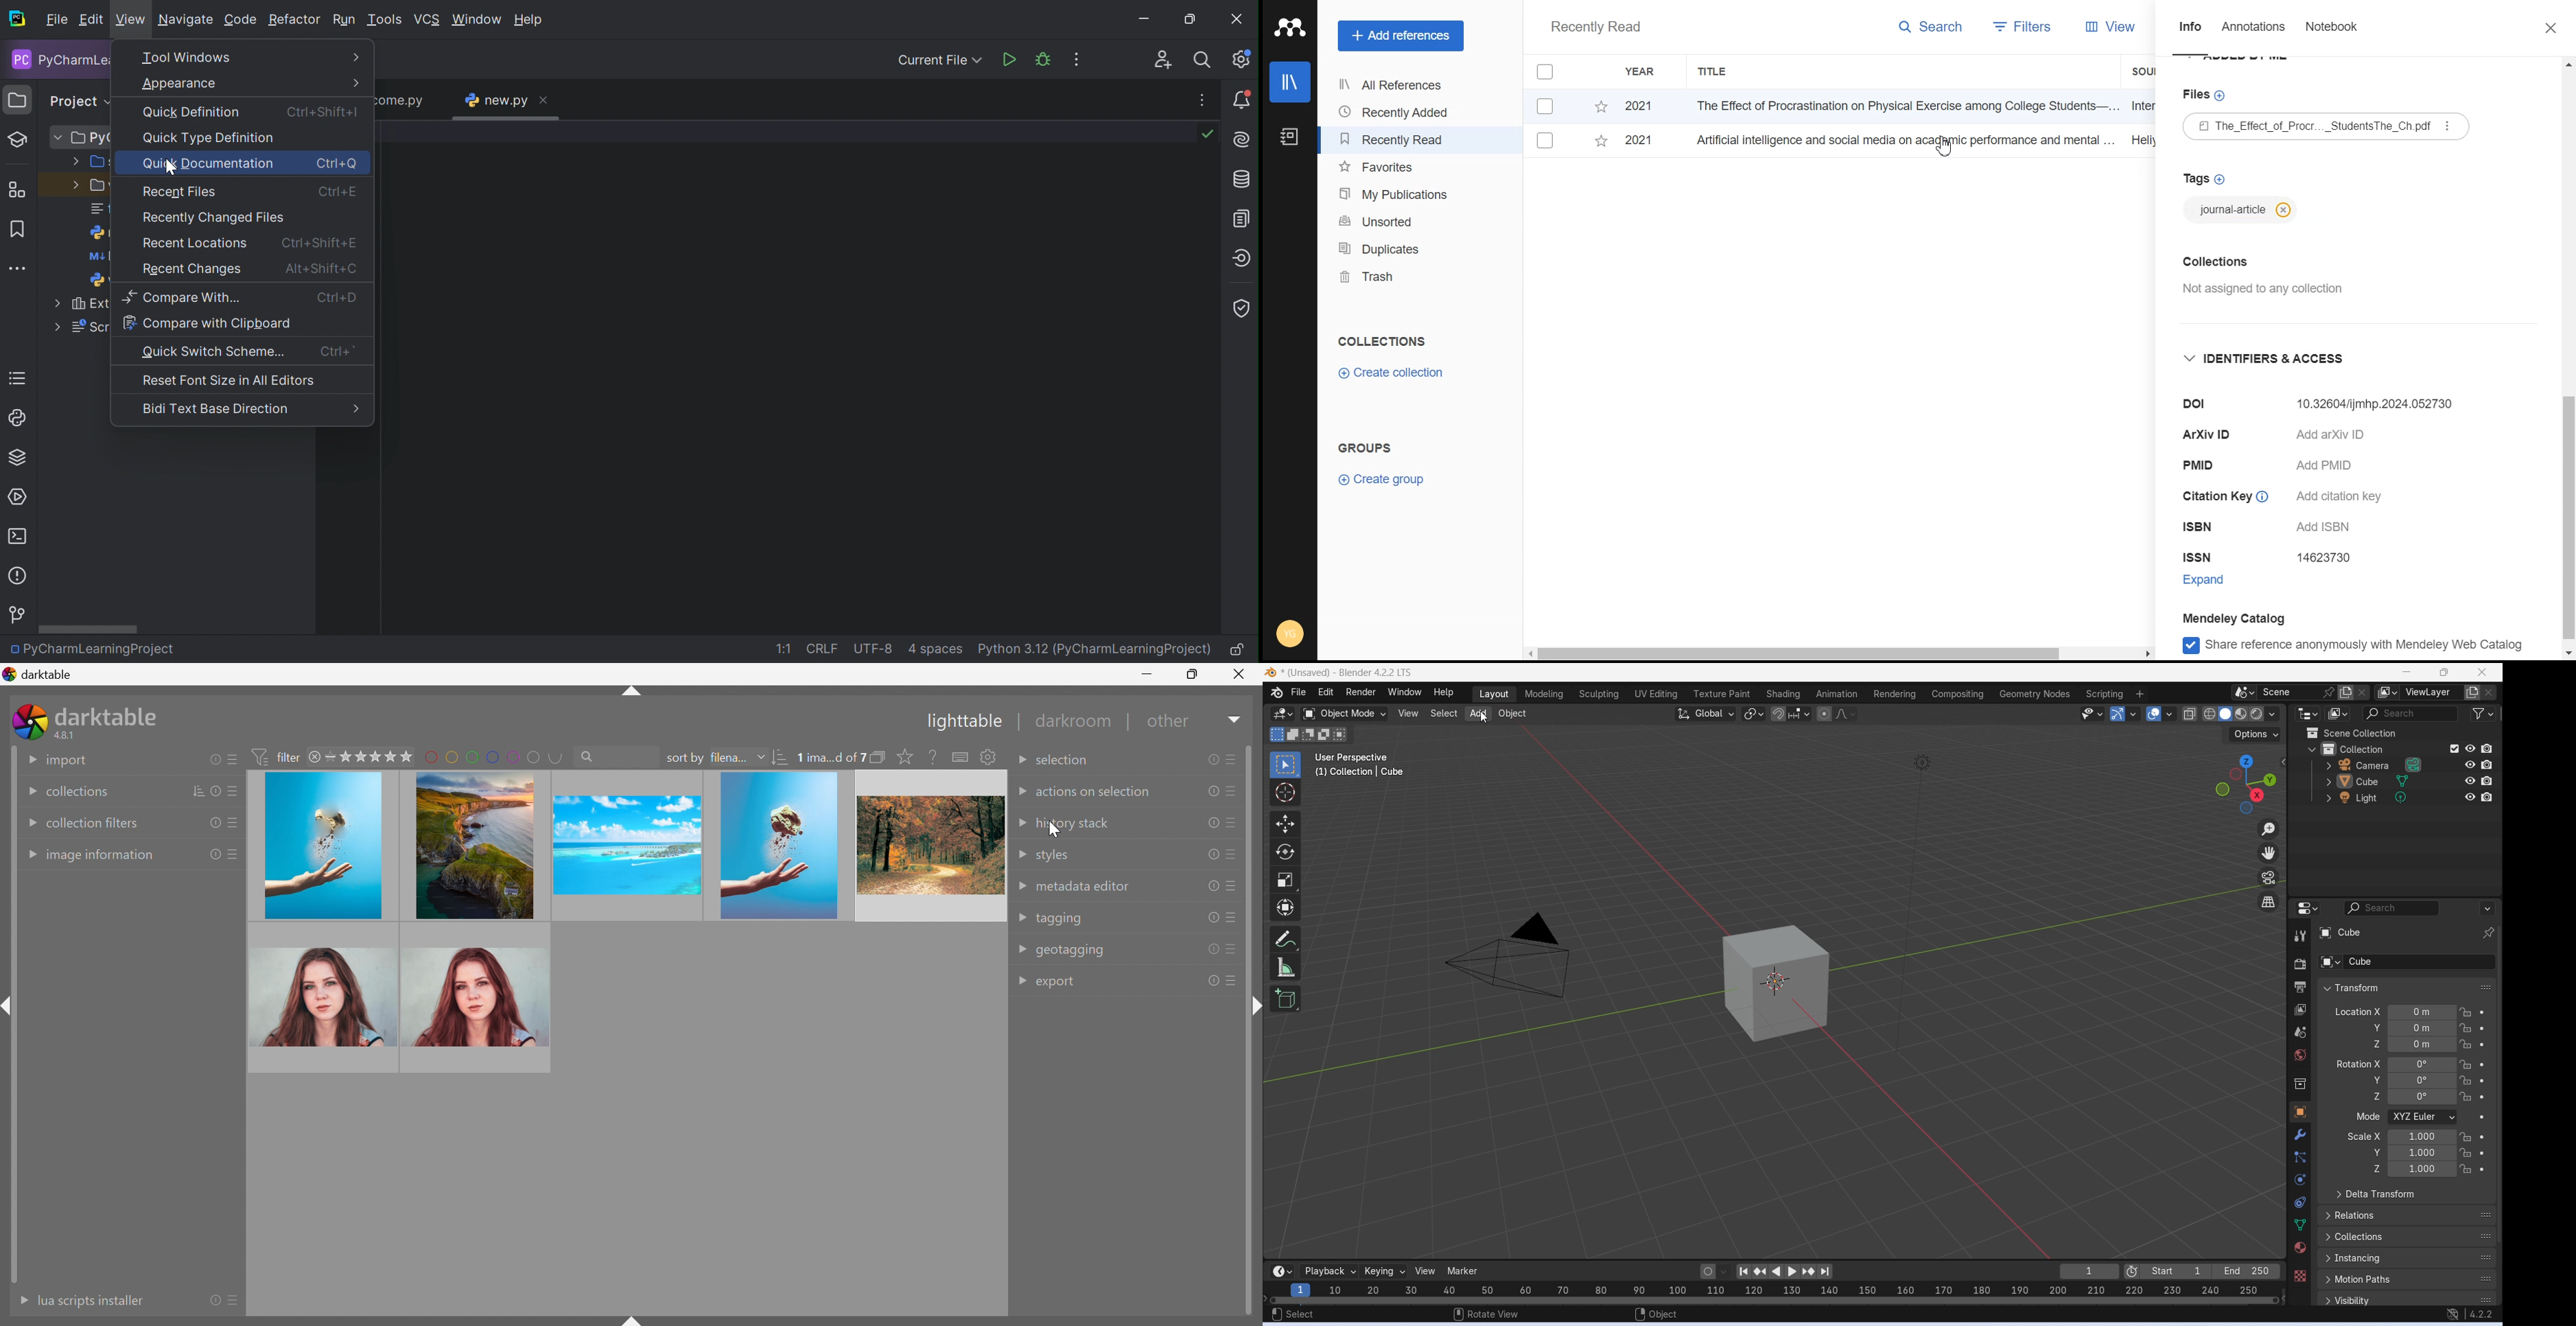 This screenshot has width=2576, height=1344. Describe the element at coordinates (2369, 1079) in the screenshot. I see `y` at that location.